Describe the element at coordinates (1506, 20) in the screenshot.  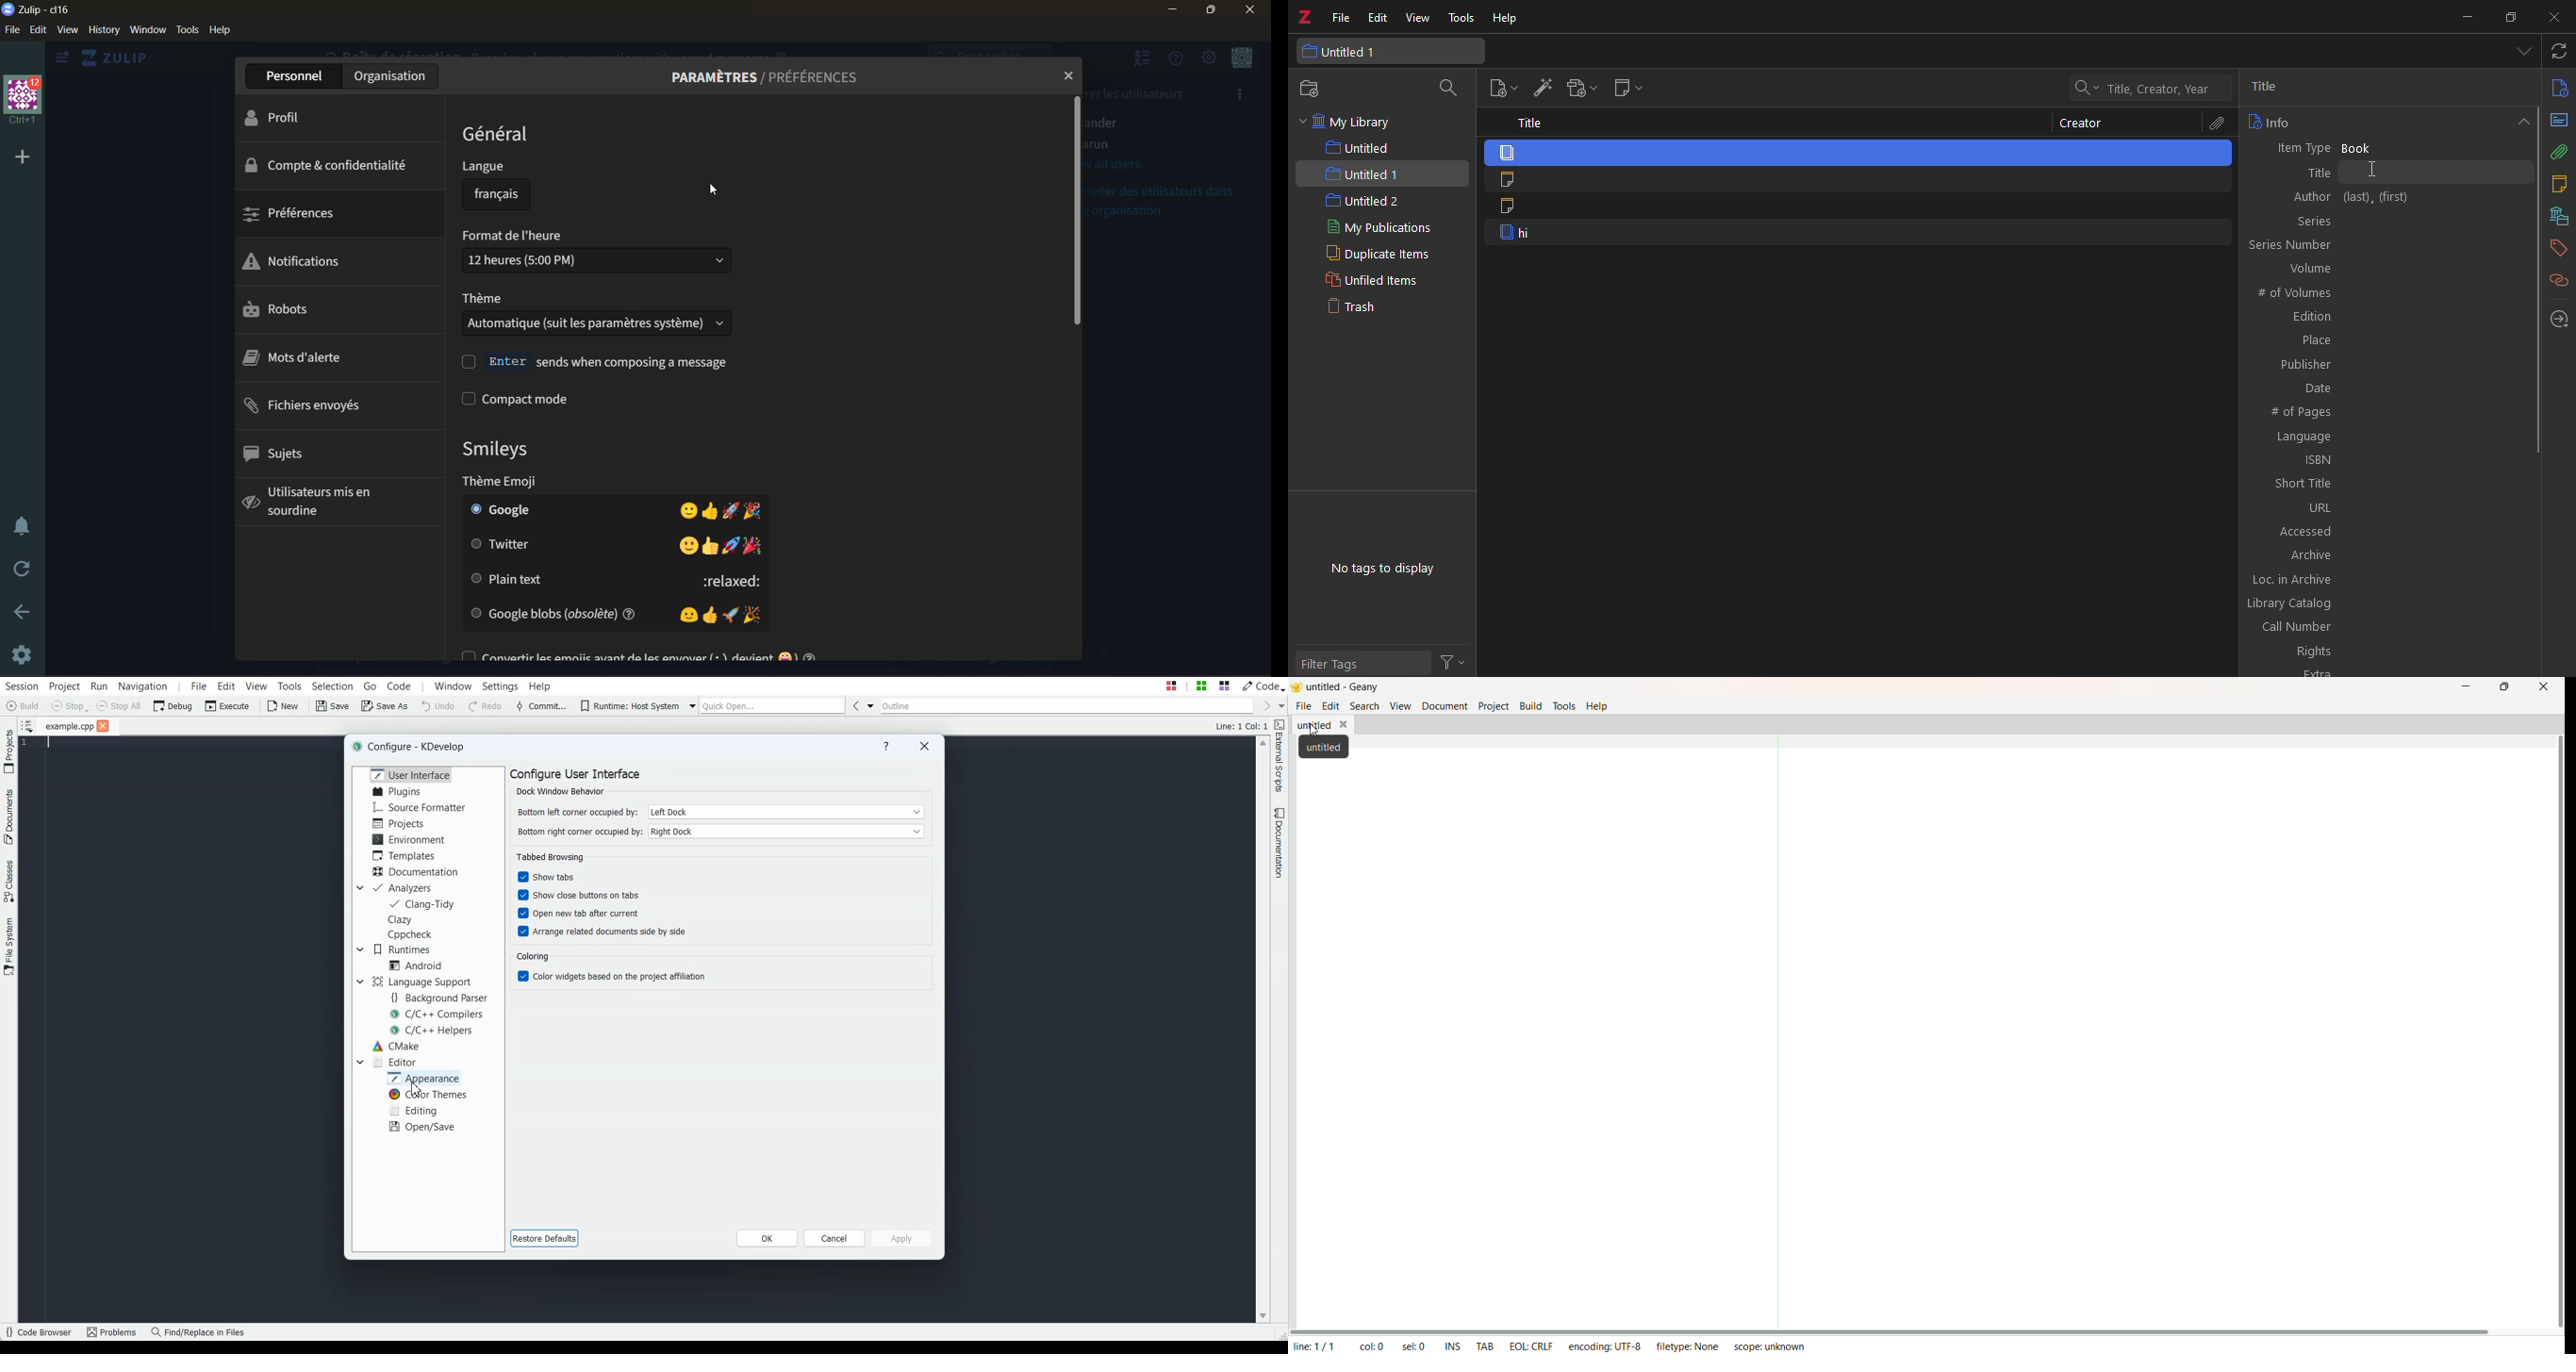
I see `help` at that location.